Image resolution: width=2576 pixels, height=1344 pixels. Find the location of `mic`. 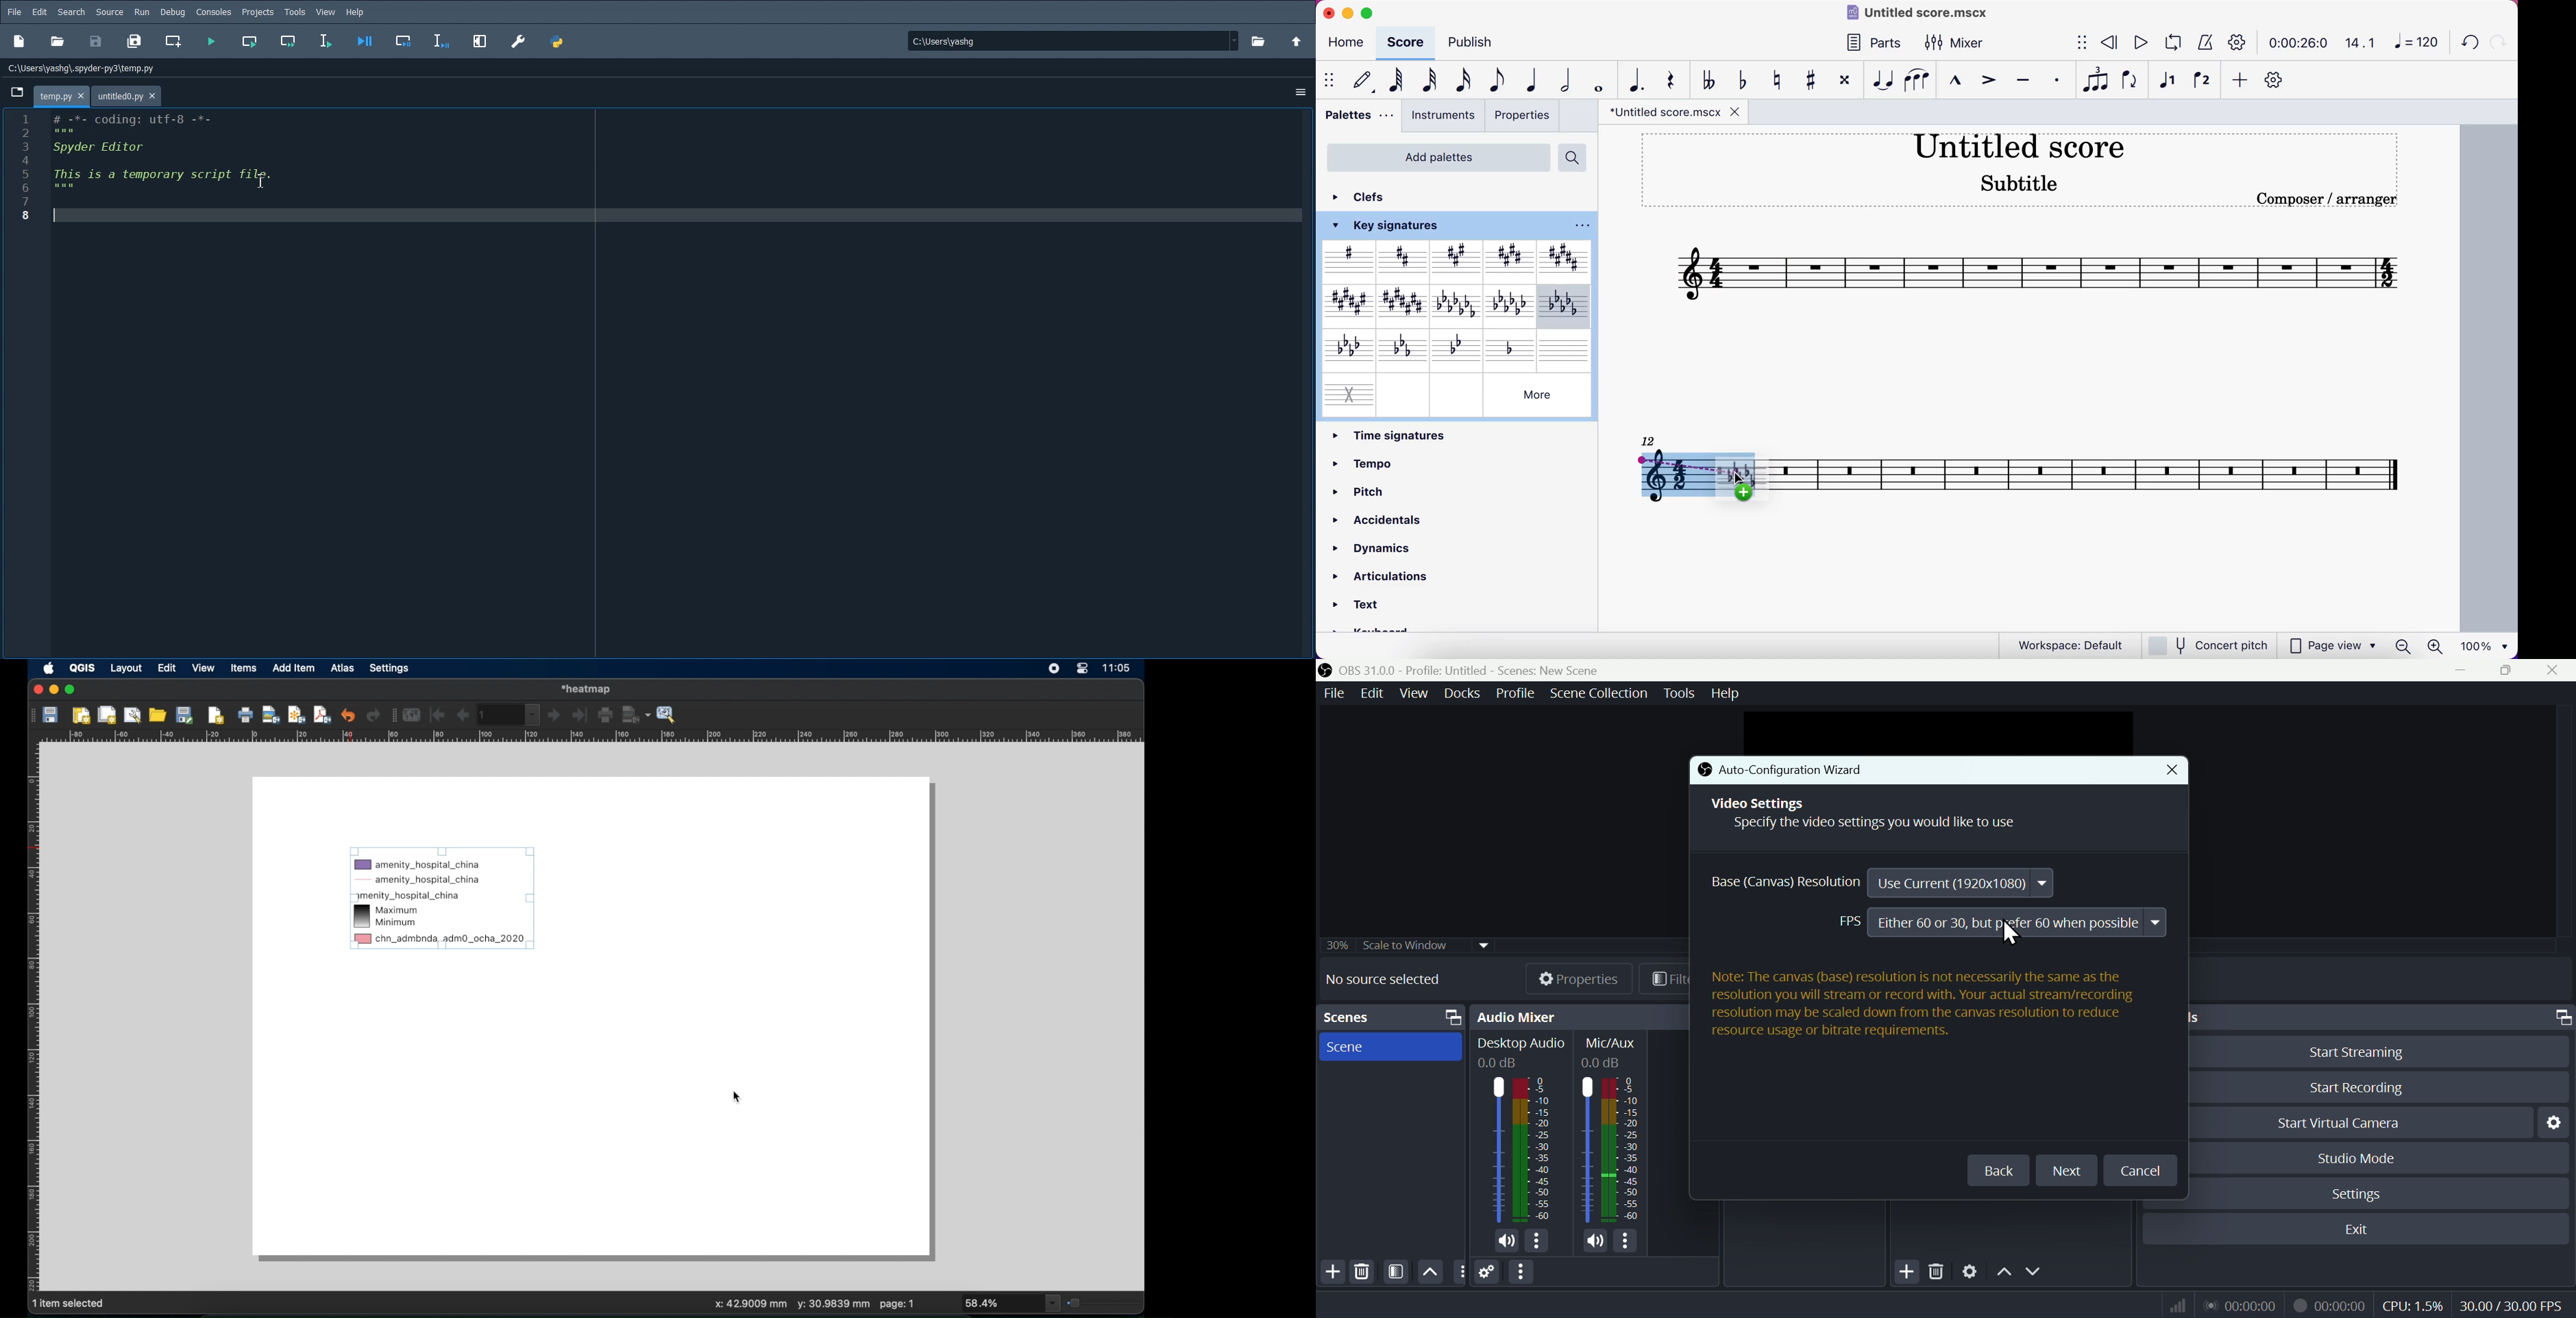

mic is located at coordinates (1596, 1240).